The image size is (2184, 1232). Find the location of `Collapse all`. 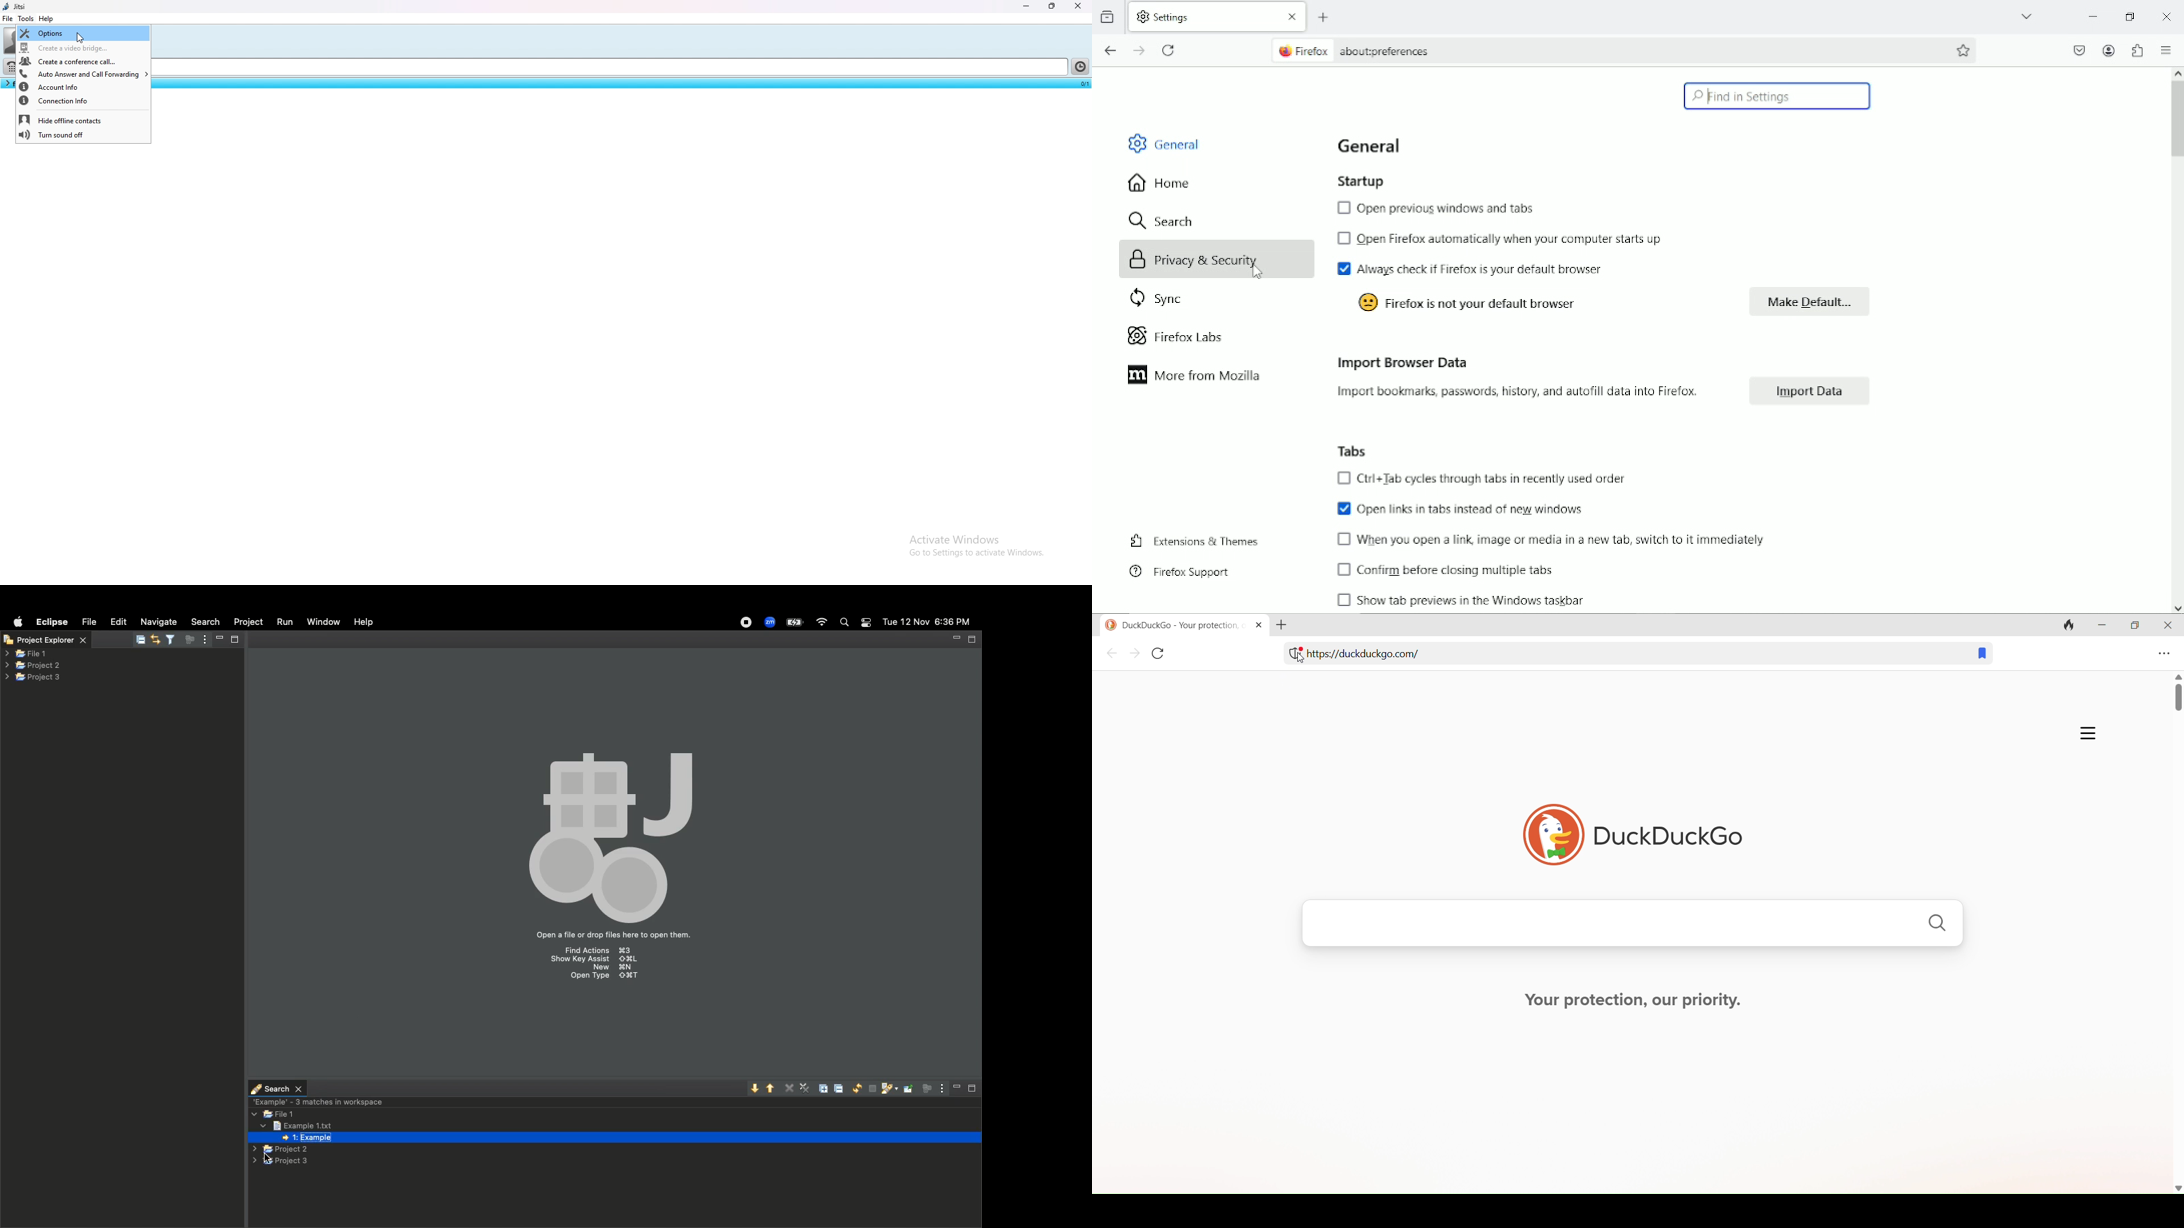

Collapse all is located at coordinates (141, 641).